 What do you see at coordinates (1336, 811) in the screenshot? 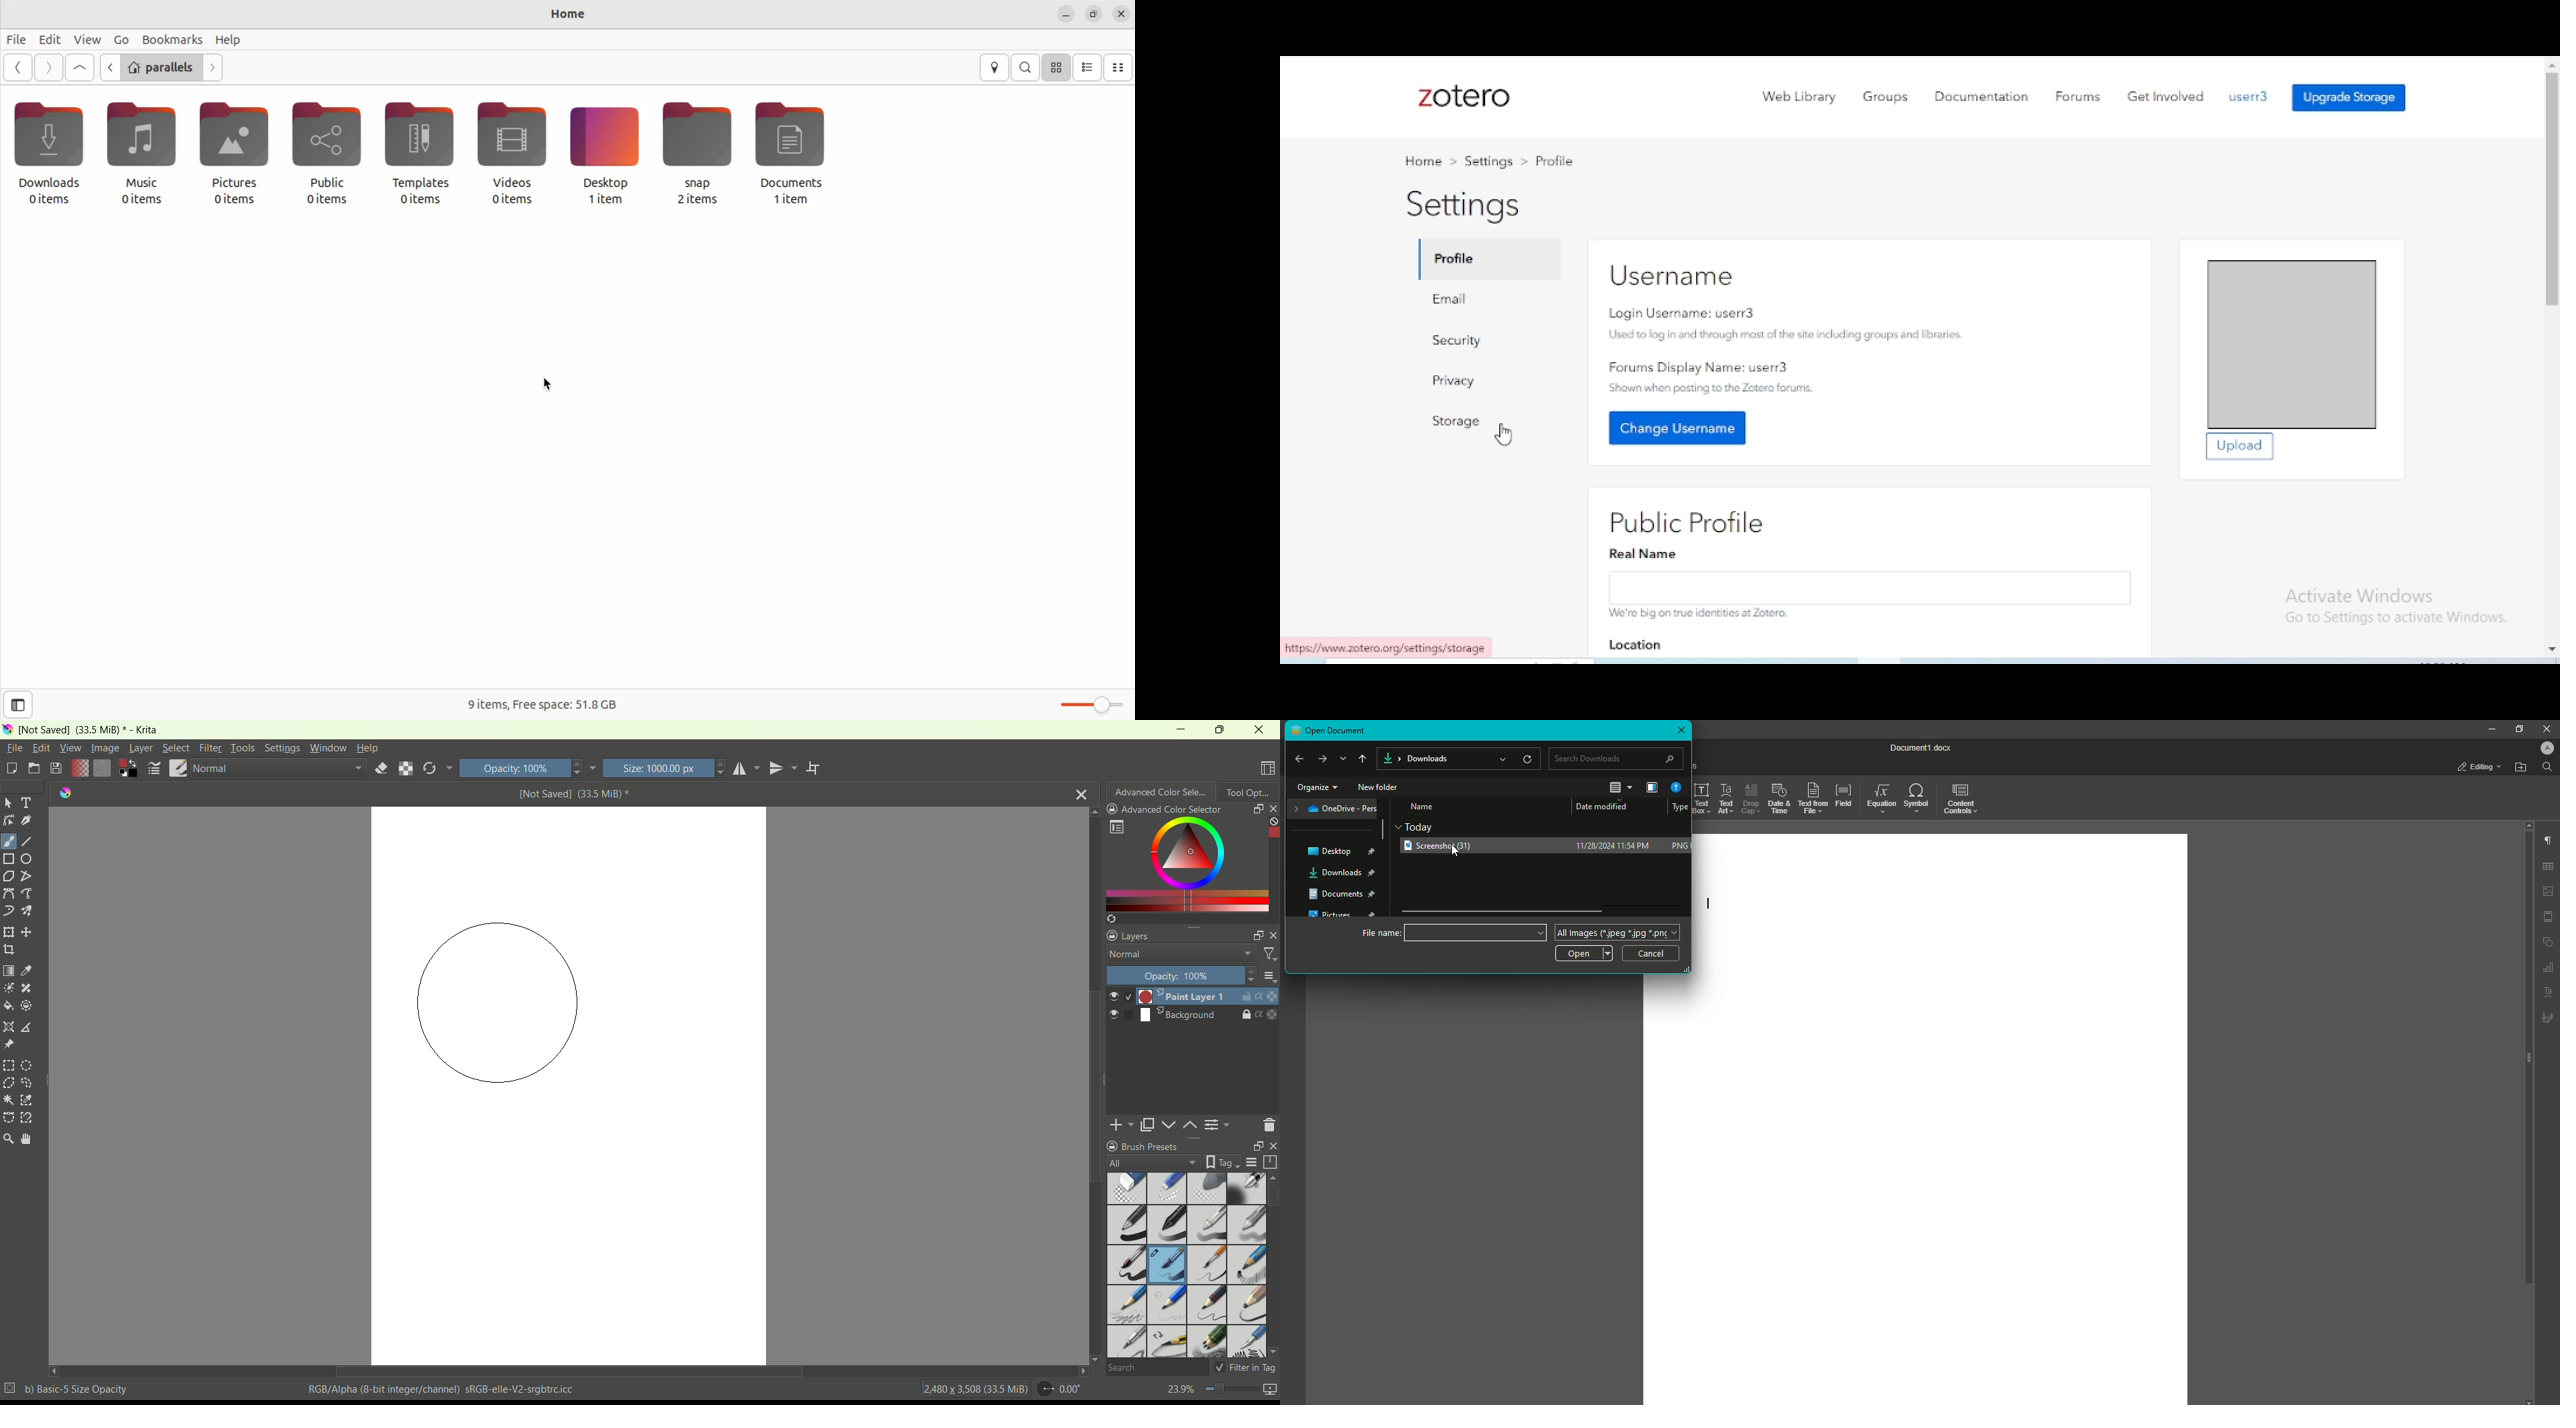
I see `OneDrive - Personal` at bounding box center [1336, 811].